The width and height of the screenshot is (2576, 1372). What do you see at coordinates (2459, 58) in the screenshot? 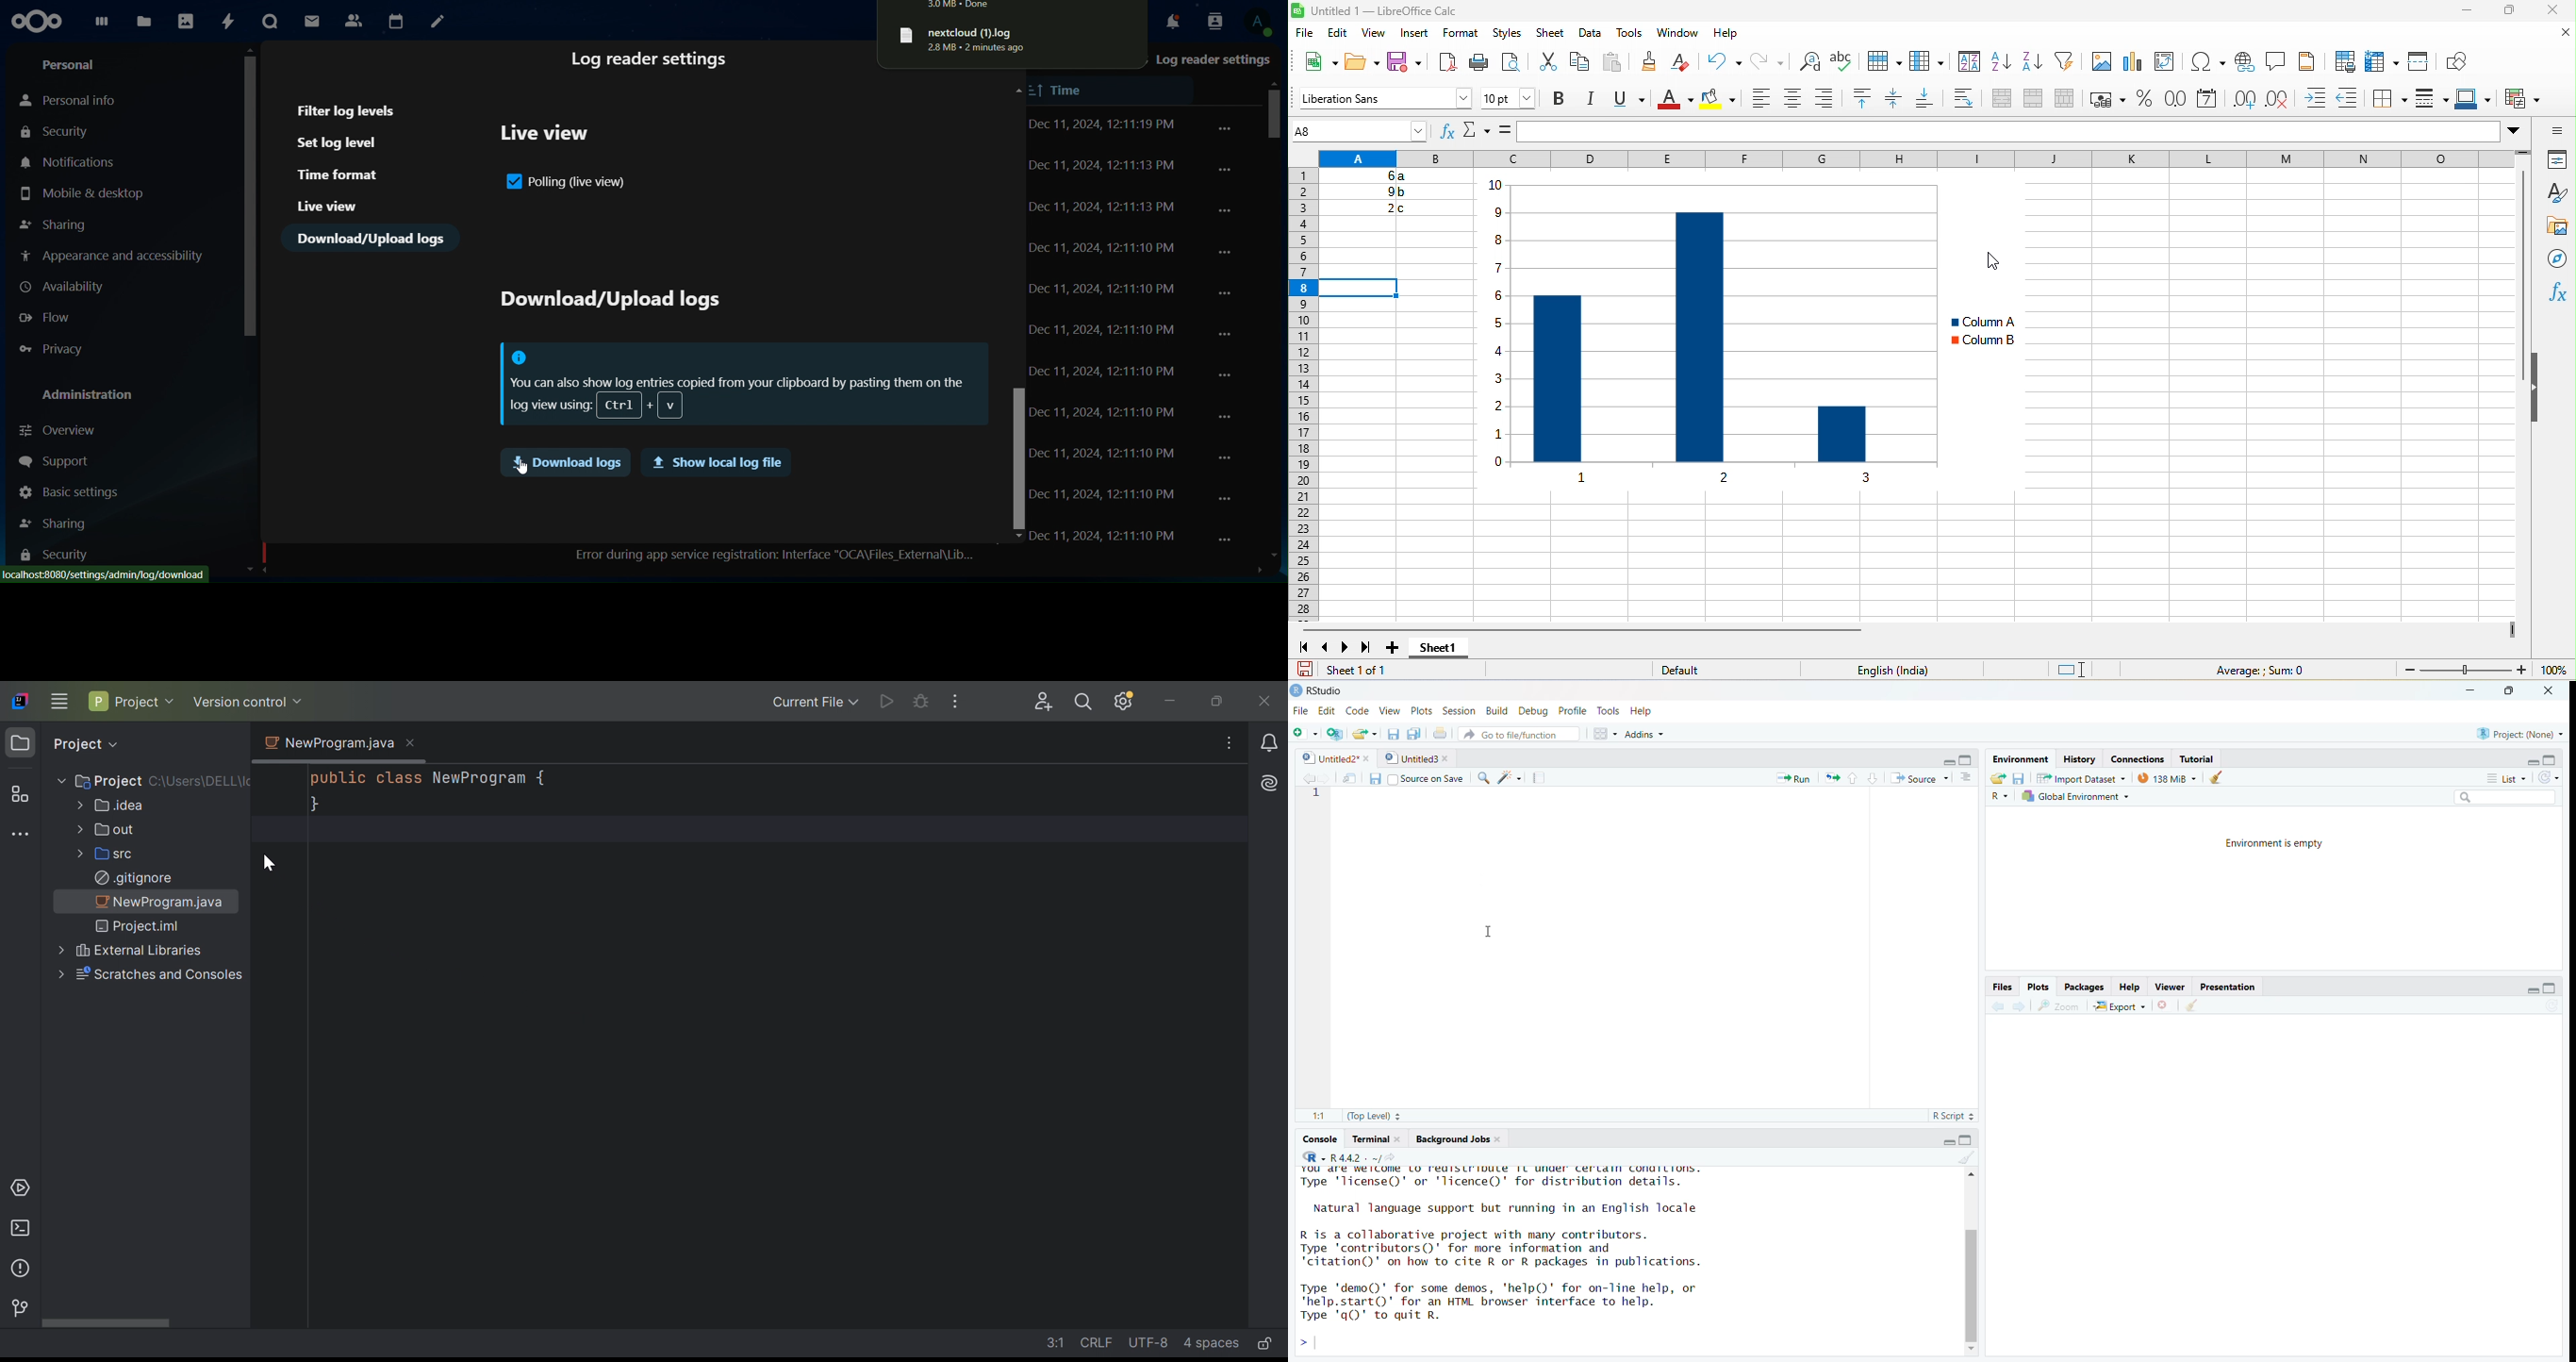
I see `show draw function` at bounding box center [2459, 58].